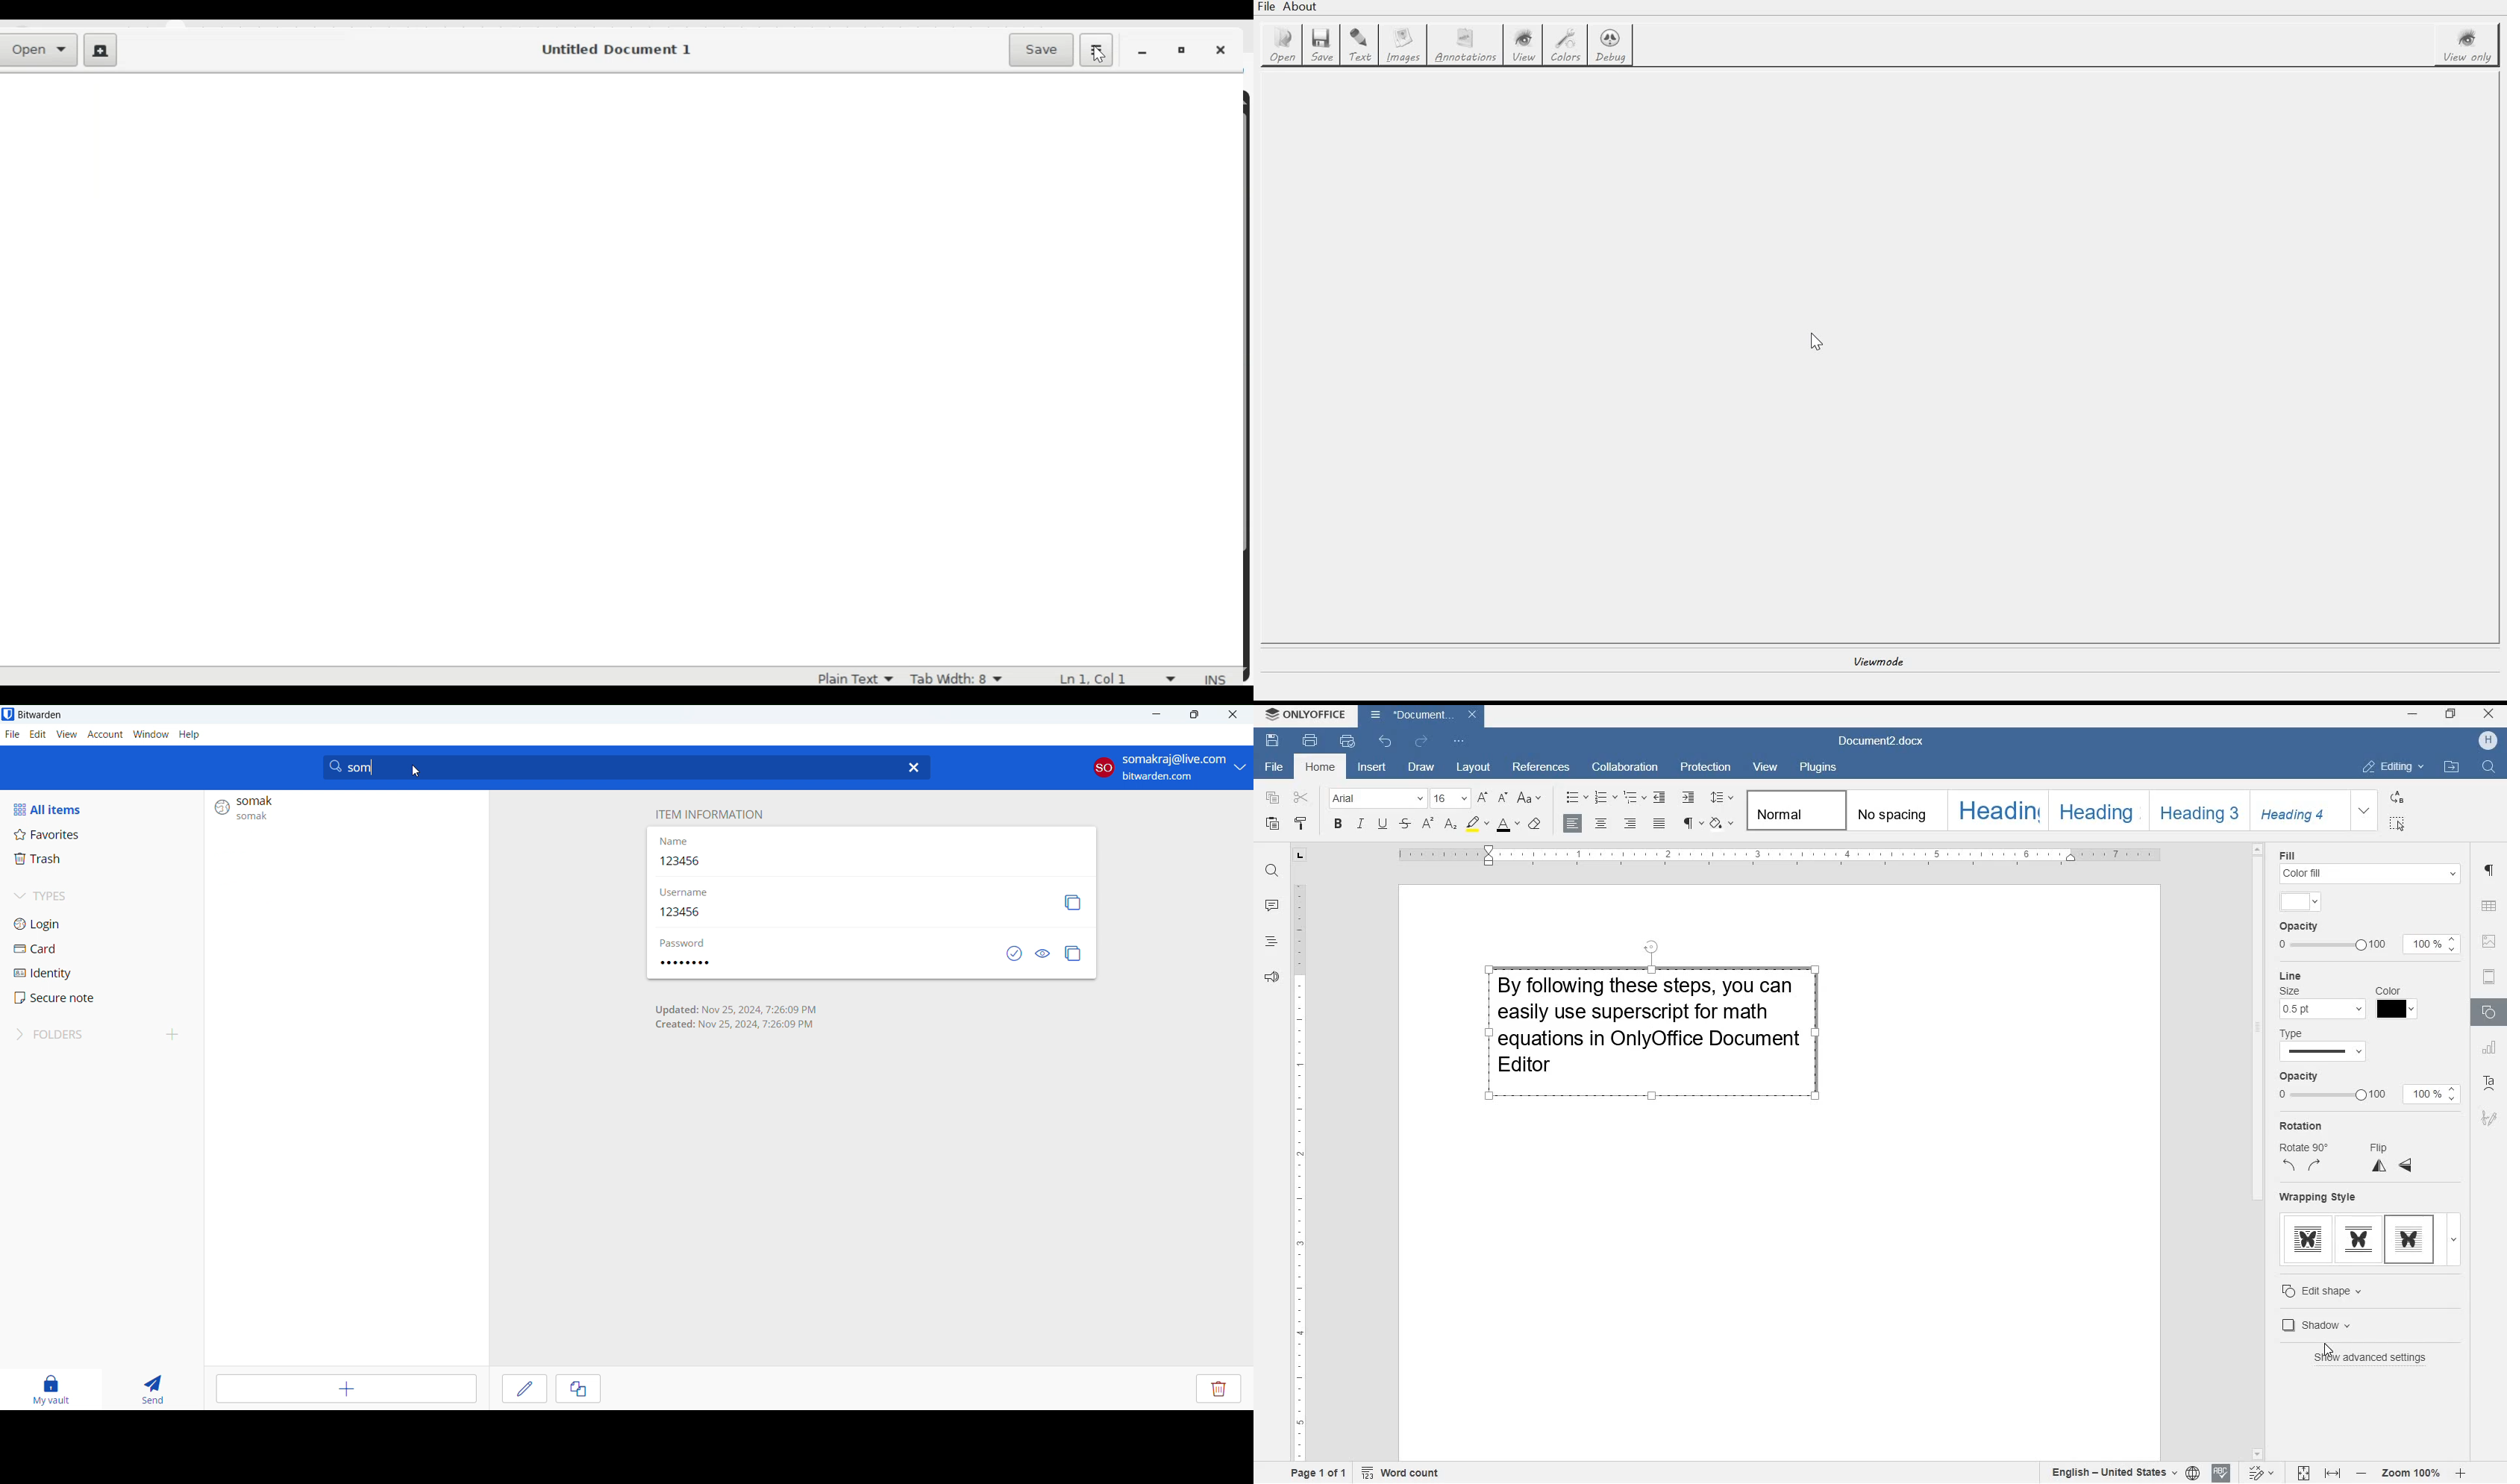  Describe the element at coordinates (2319, 1471) in the screenshot. I see `fit to page or width` at that location.